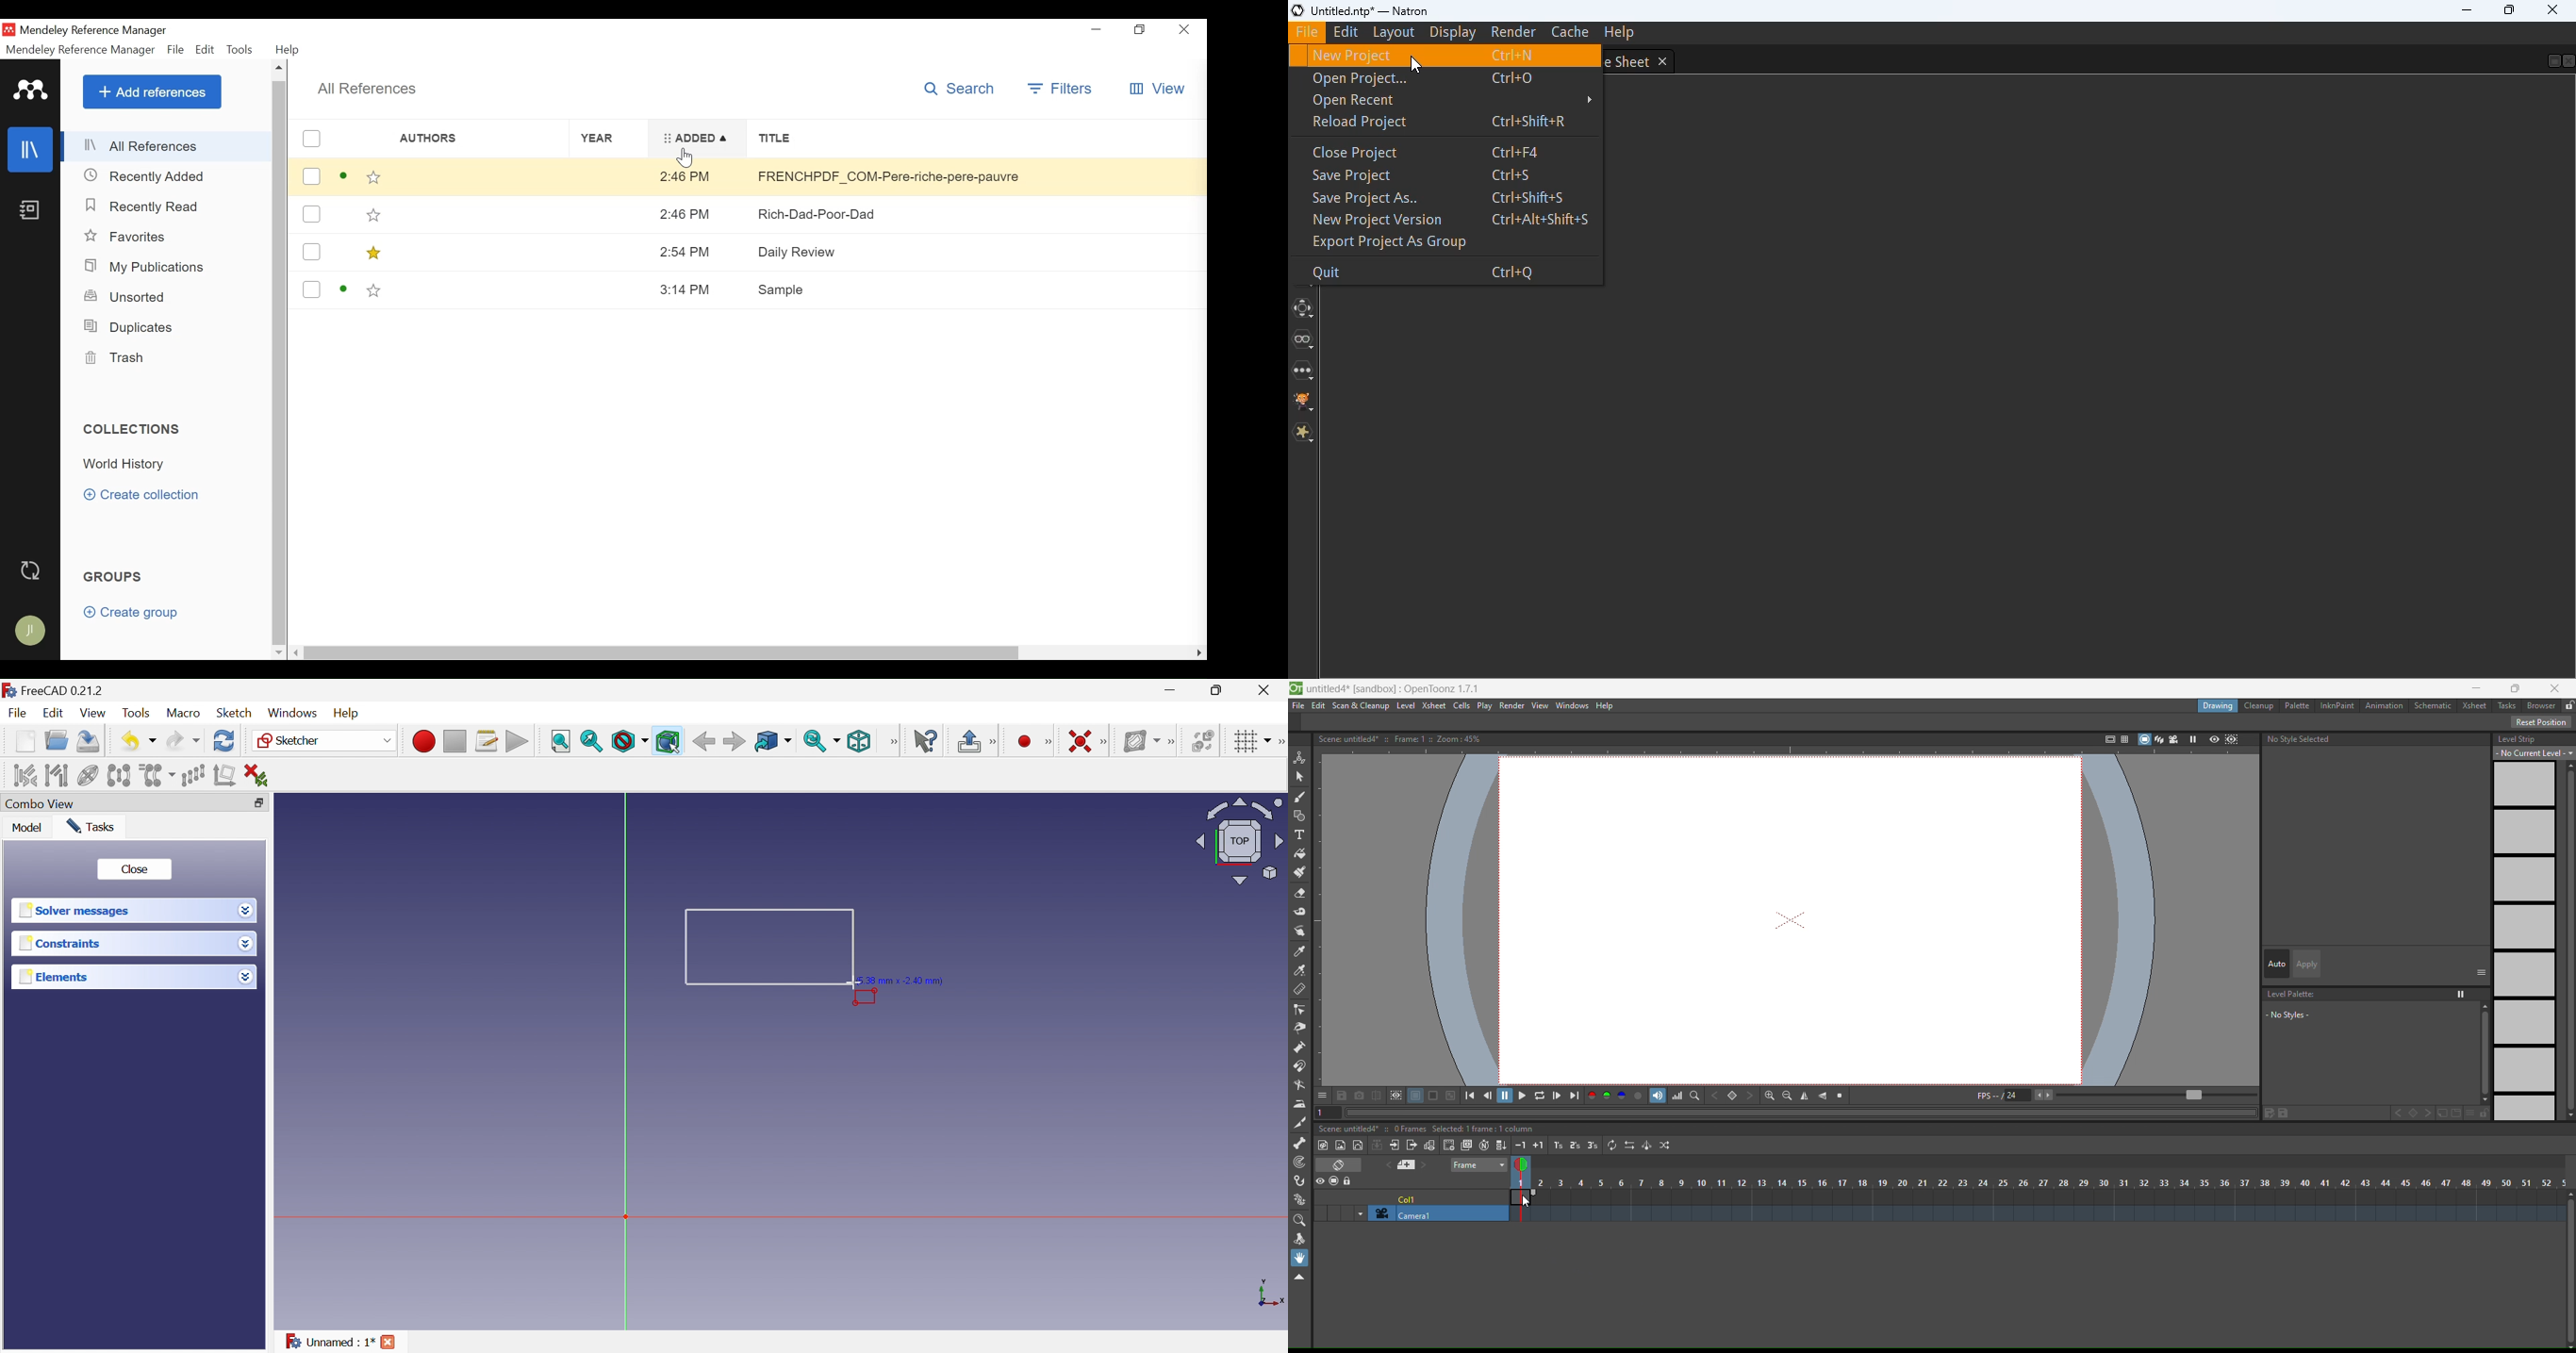 This screenshot has width=2576, height=1372. What do you see at coordinates (256, 775) in the screenshot?
I see `Delete all constraints` at bounding box center [256, 775].